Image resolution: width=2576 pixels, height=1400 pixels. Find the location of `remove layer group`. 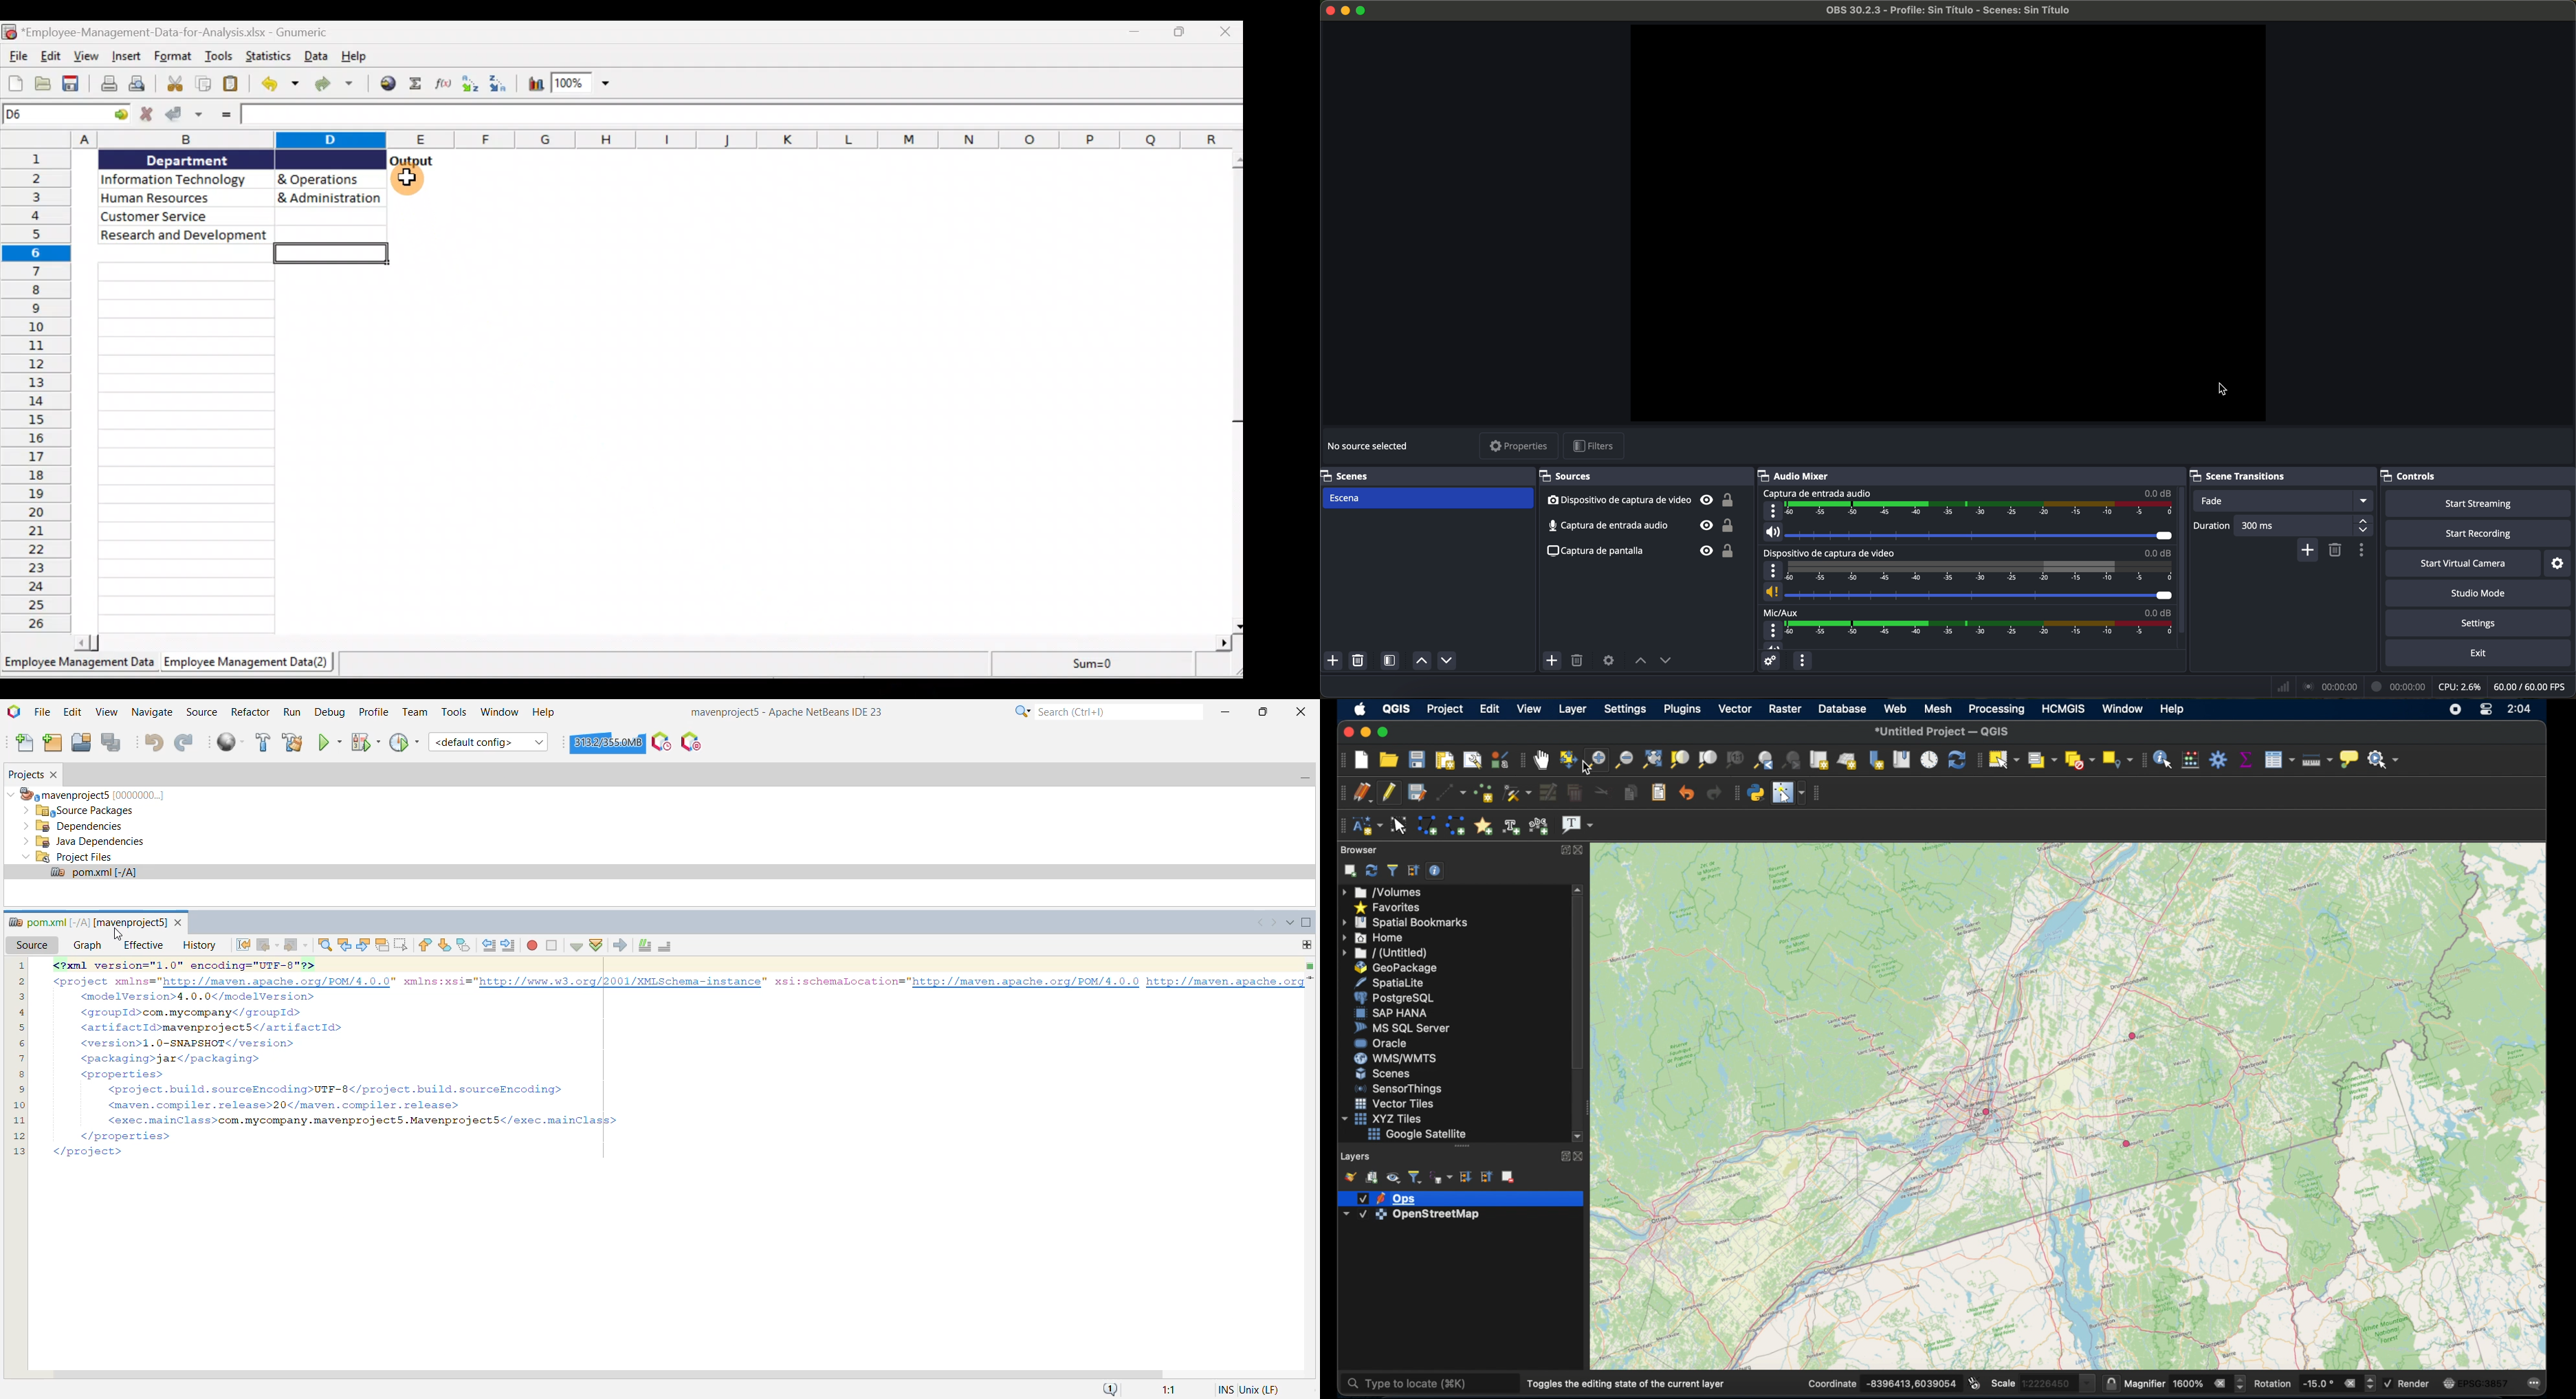

remove layer group is located at coordinates (1507, 1176).